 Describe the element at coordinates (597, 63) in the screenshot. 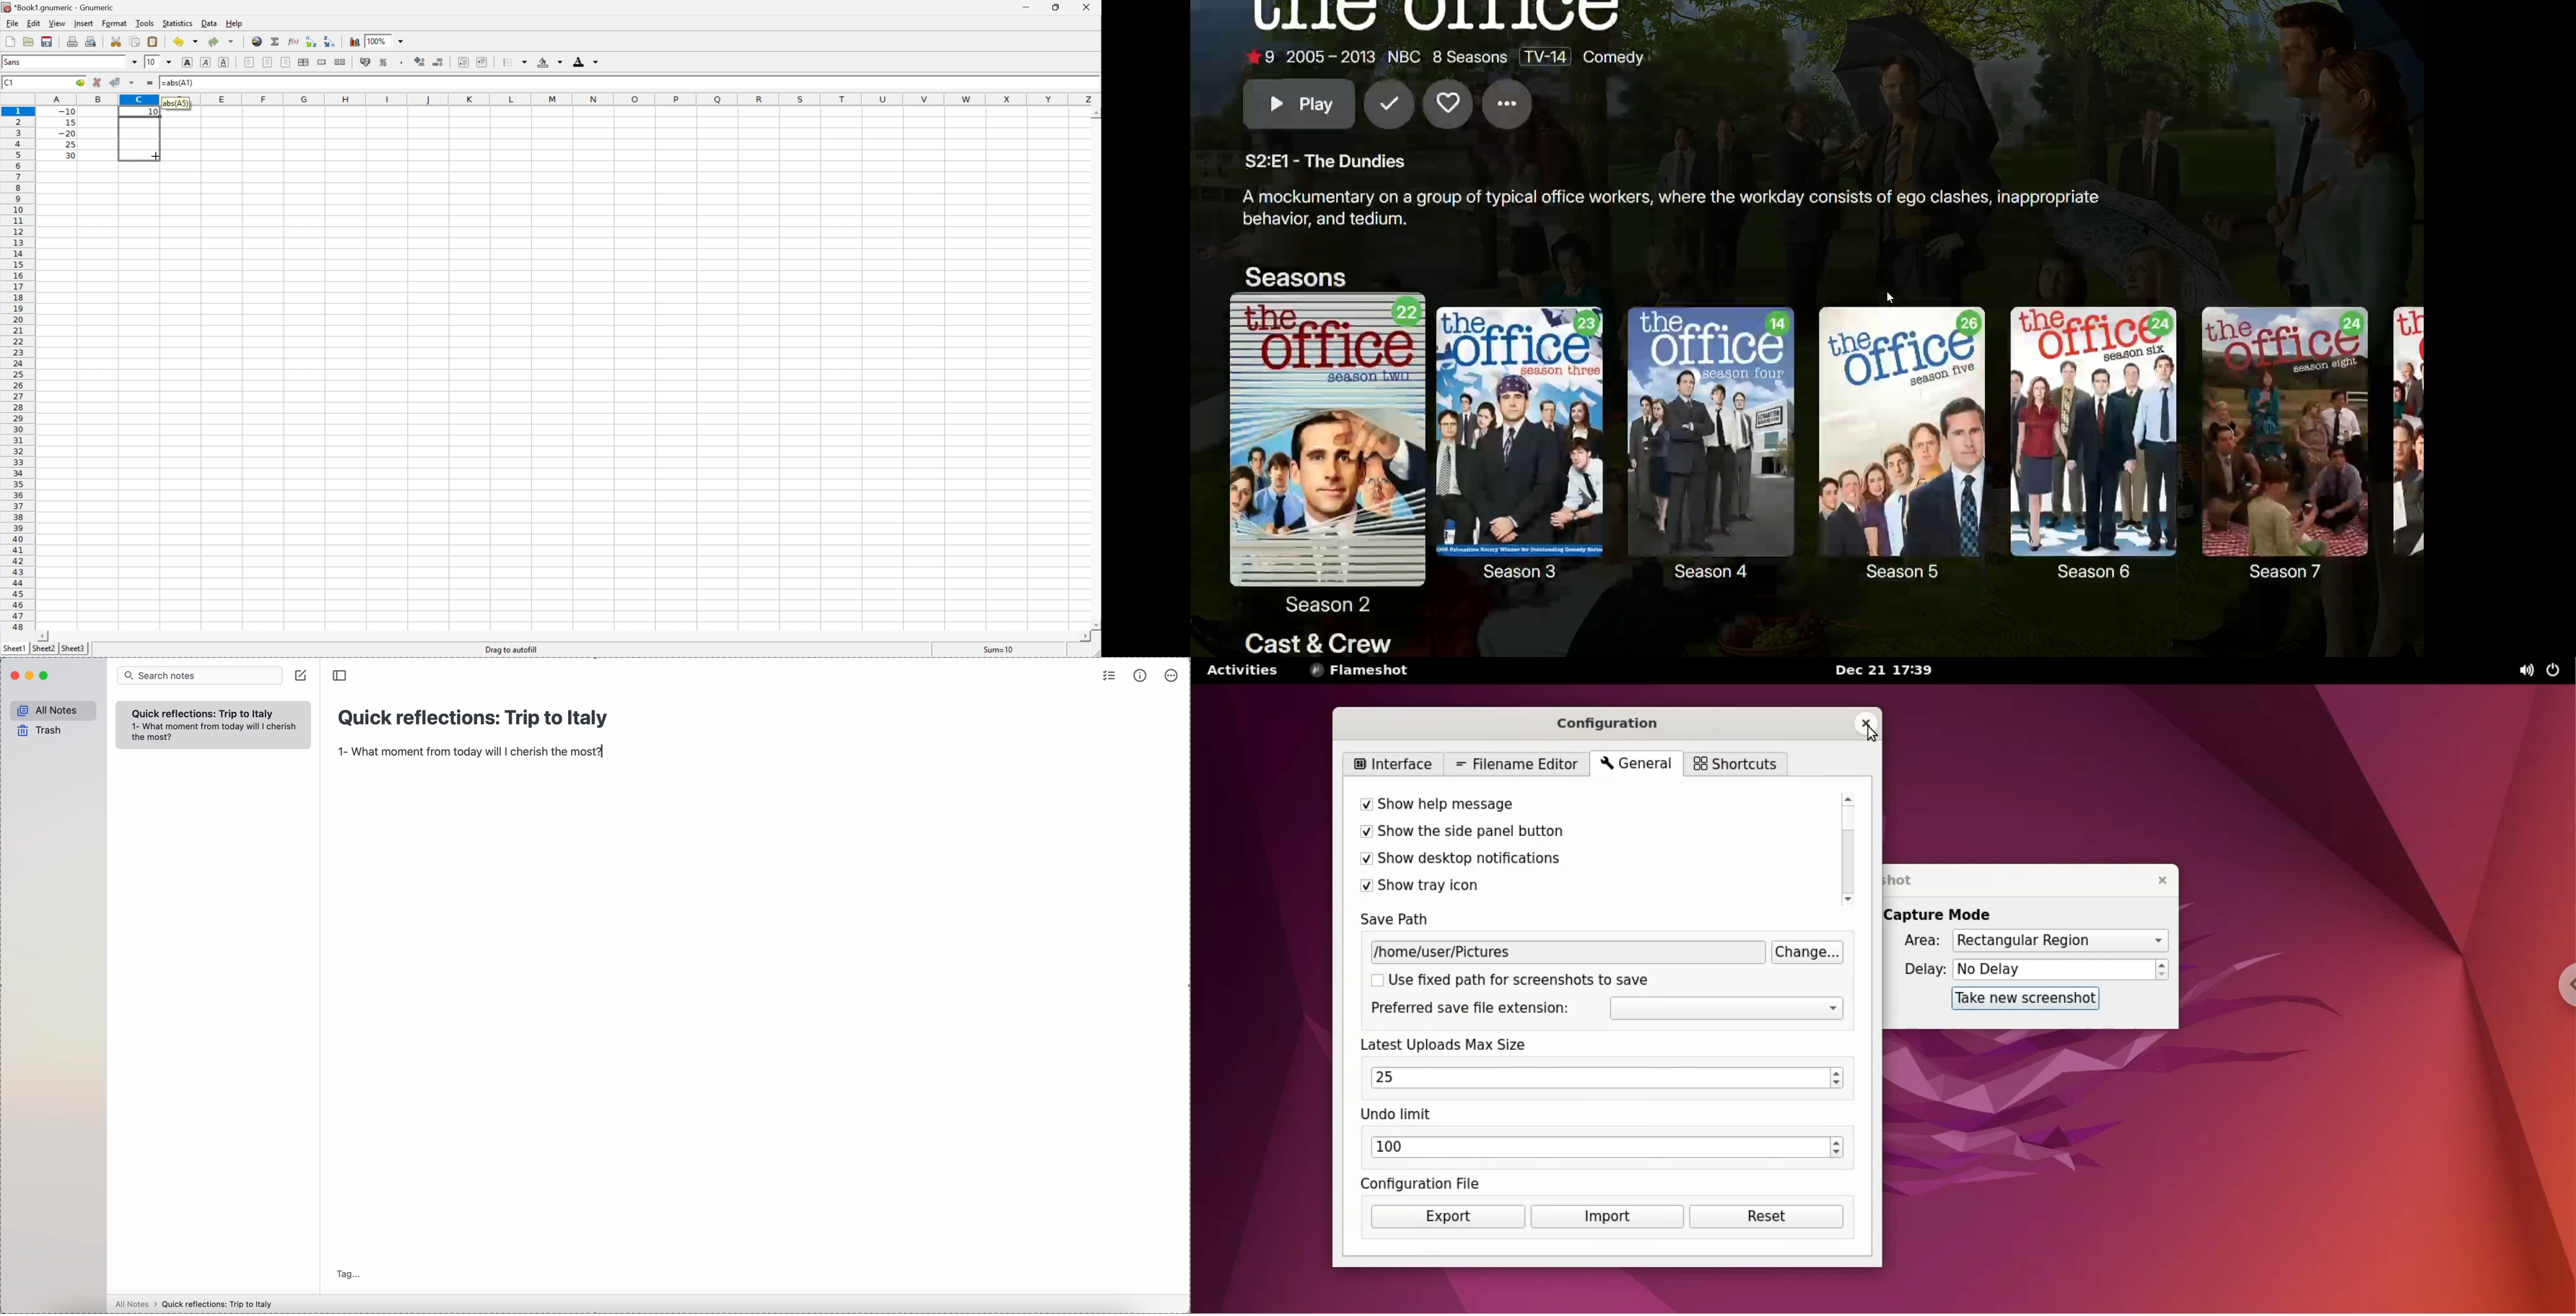

I see `Dorp Down` at that location.